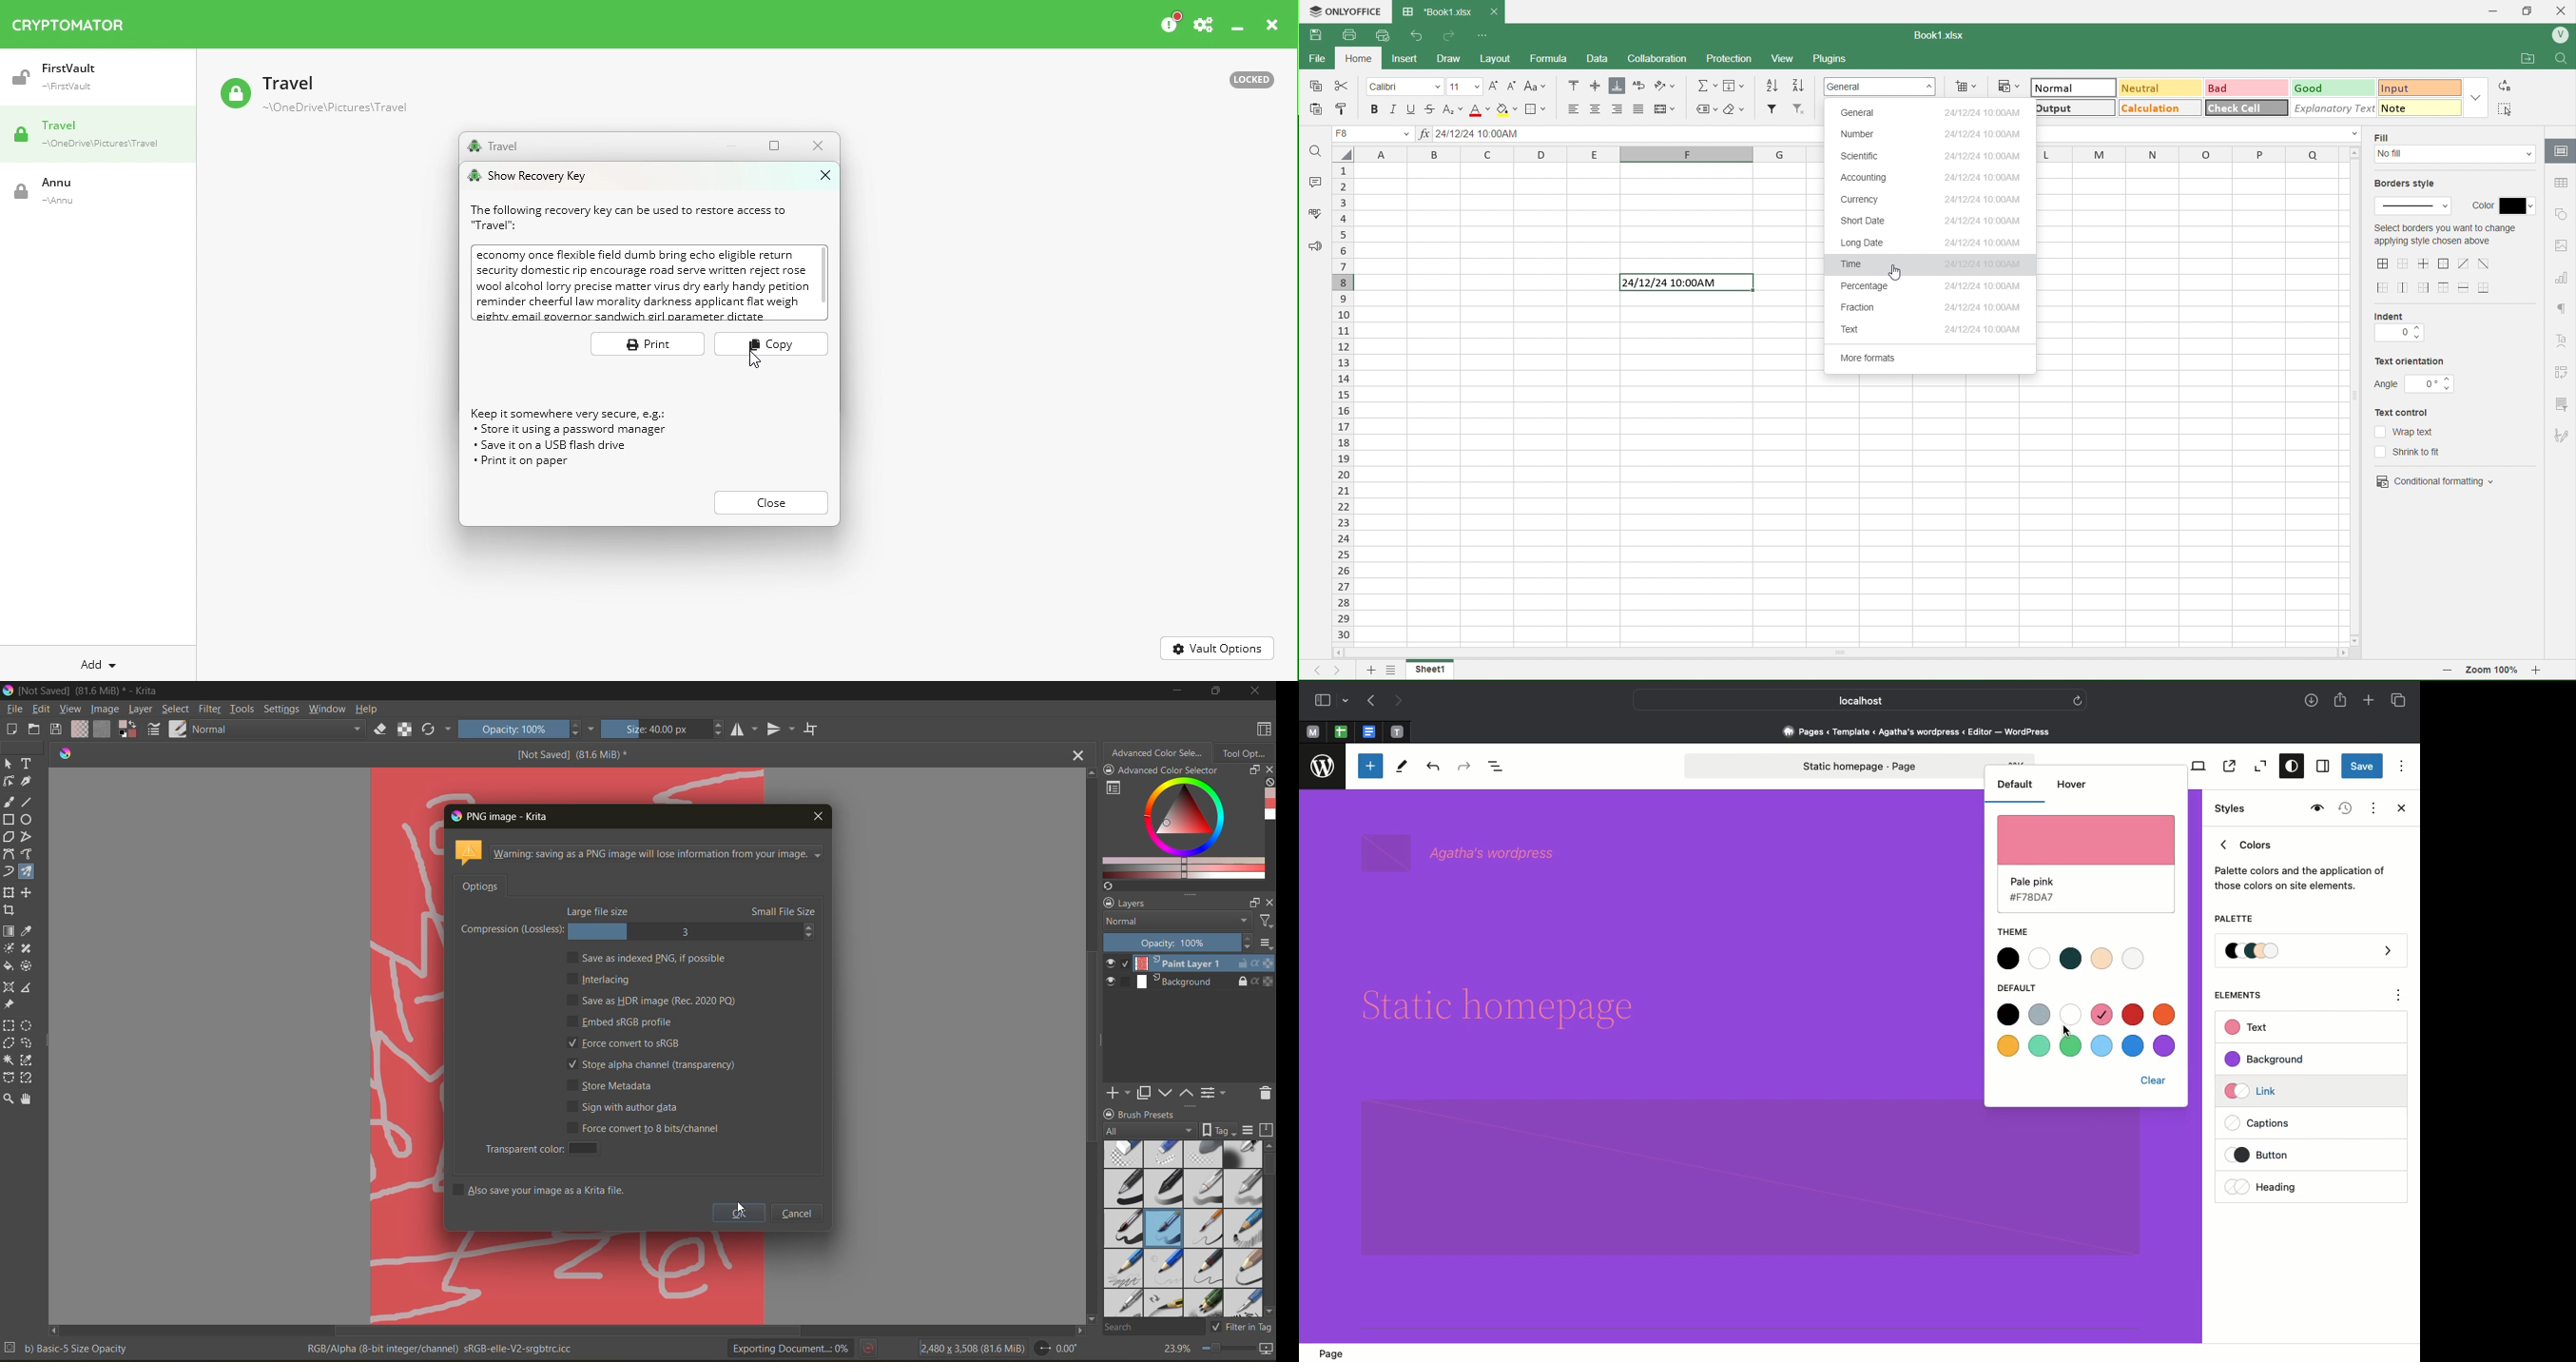  What do you see at coordinates (2425, 287) in the screenshot?
I see `right border` at bounding box center [2425, 287].